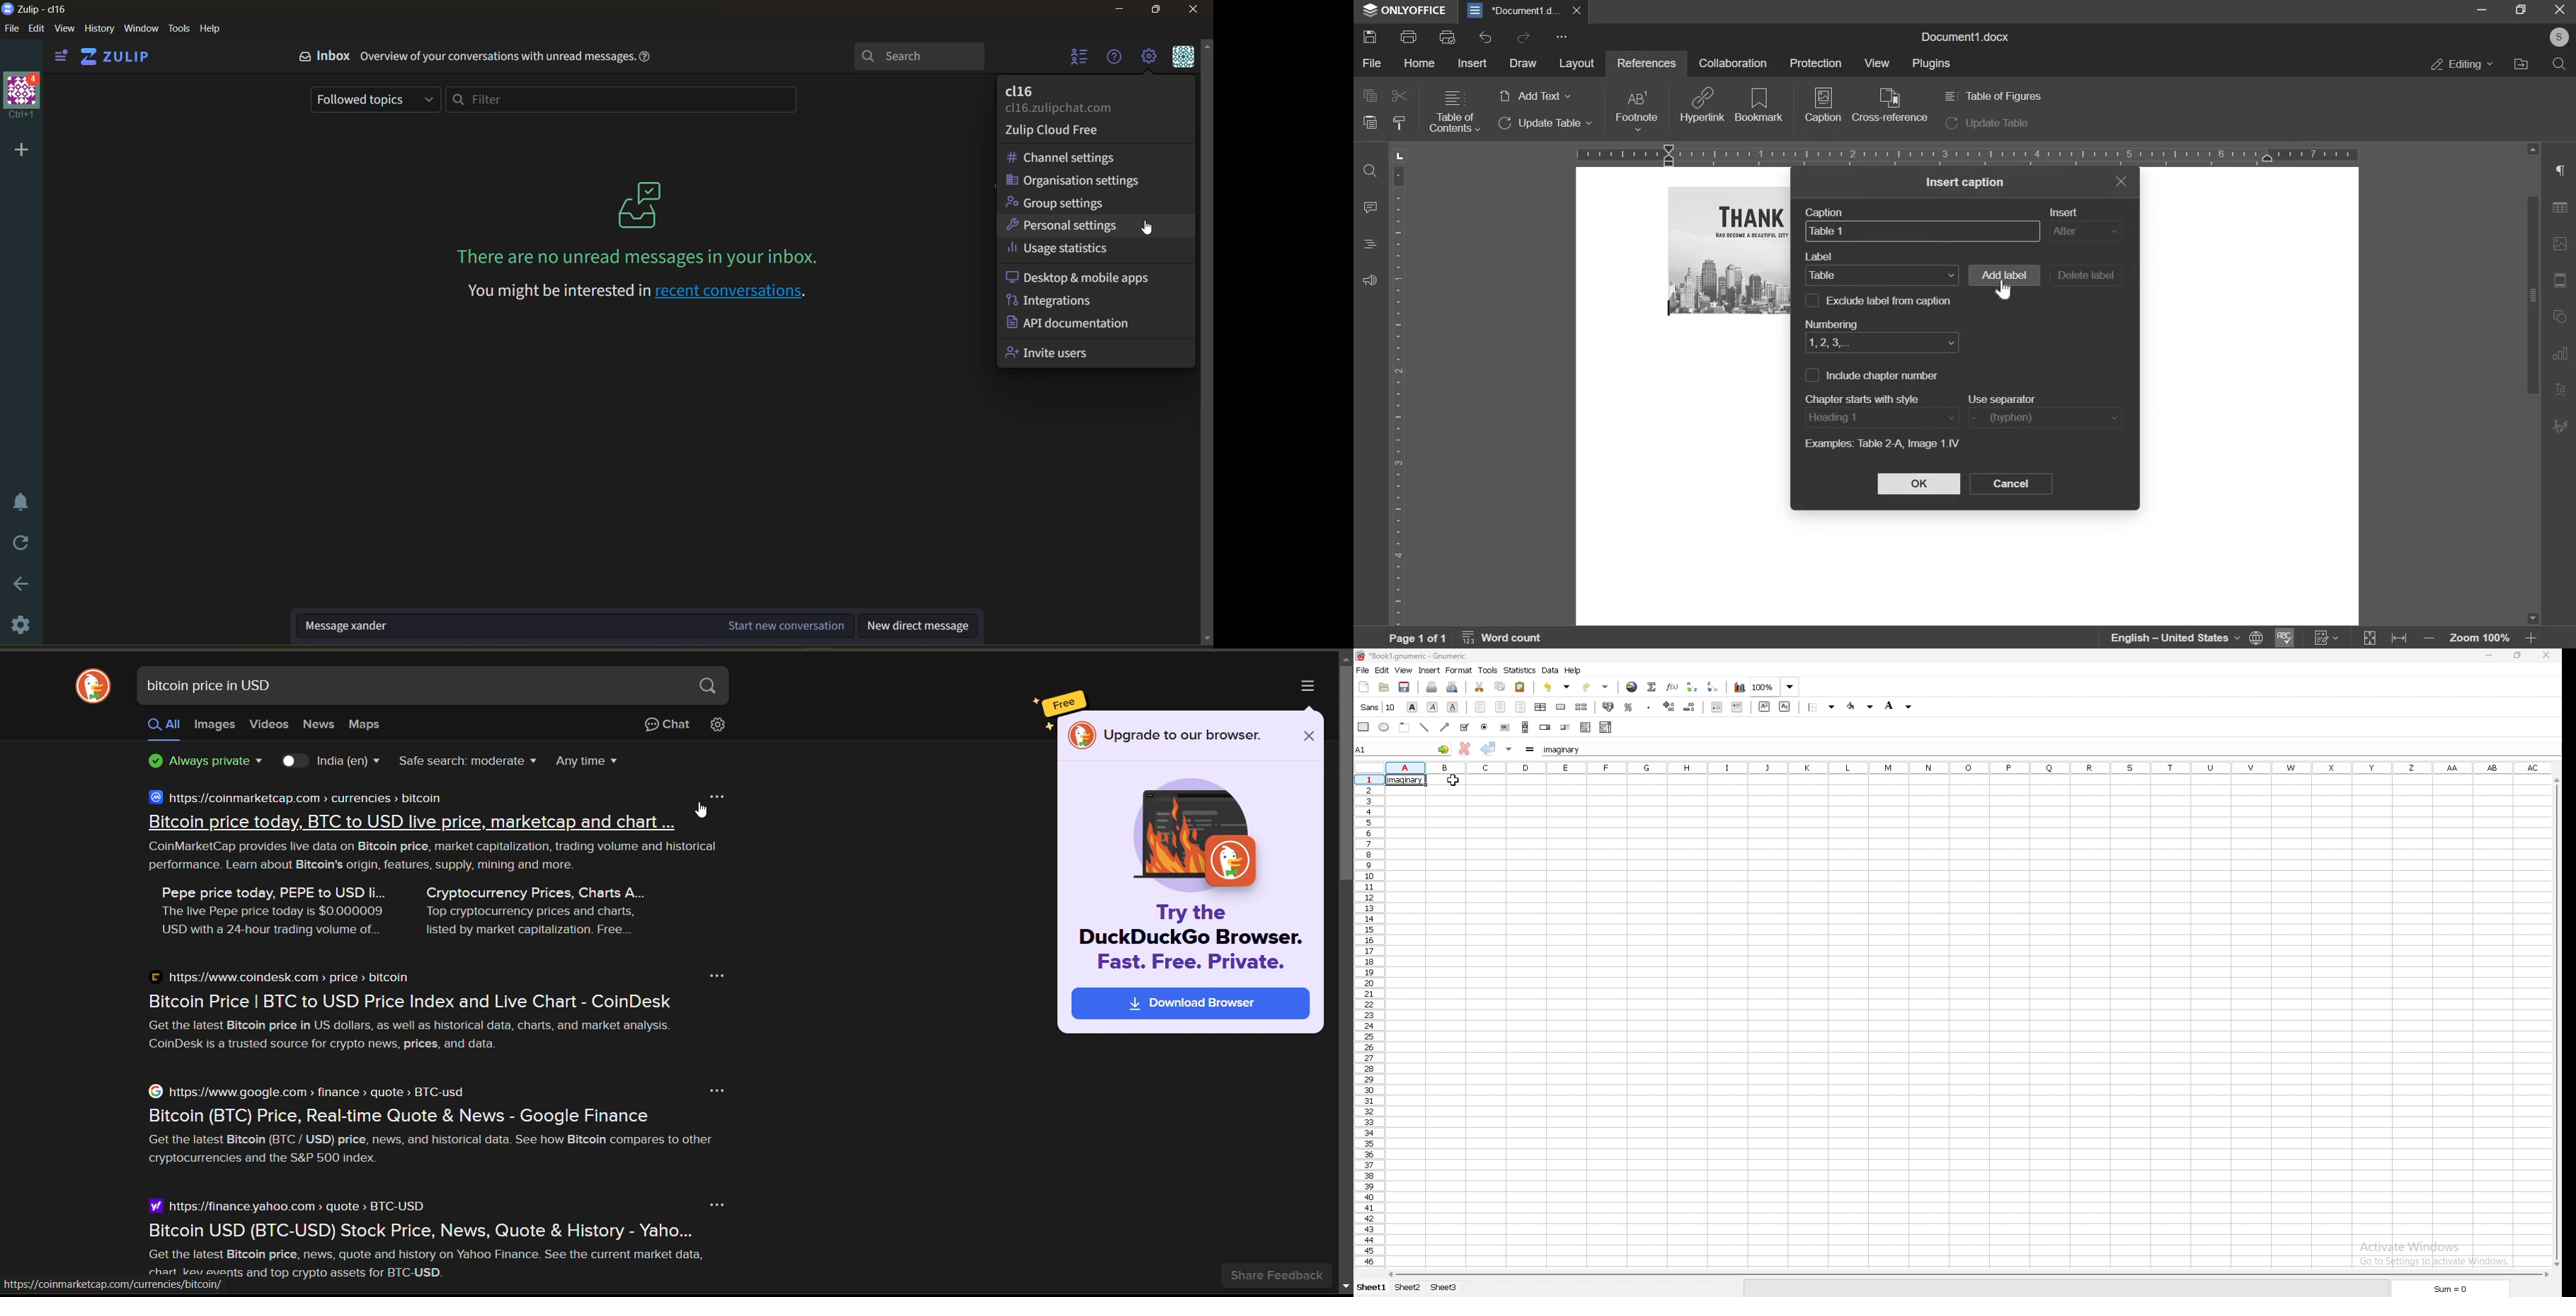  I want to click on insert, so click(2085, 232).